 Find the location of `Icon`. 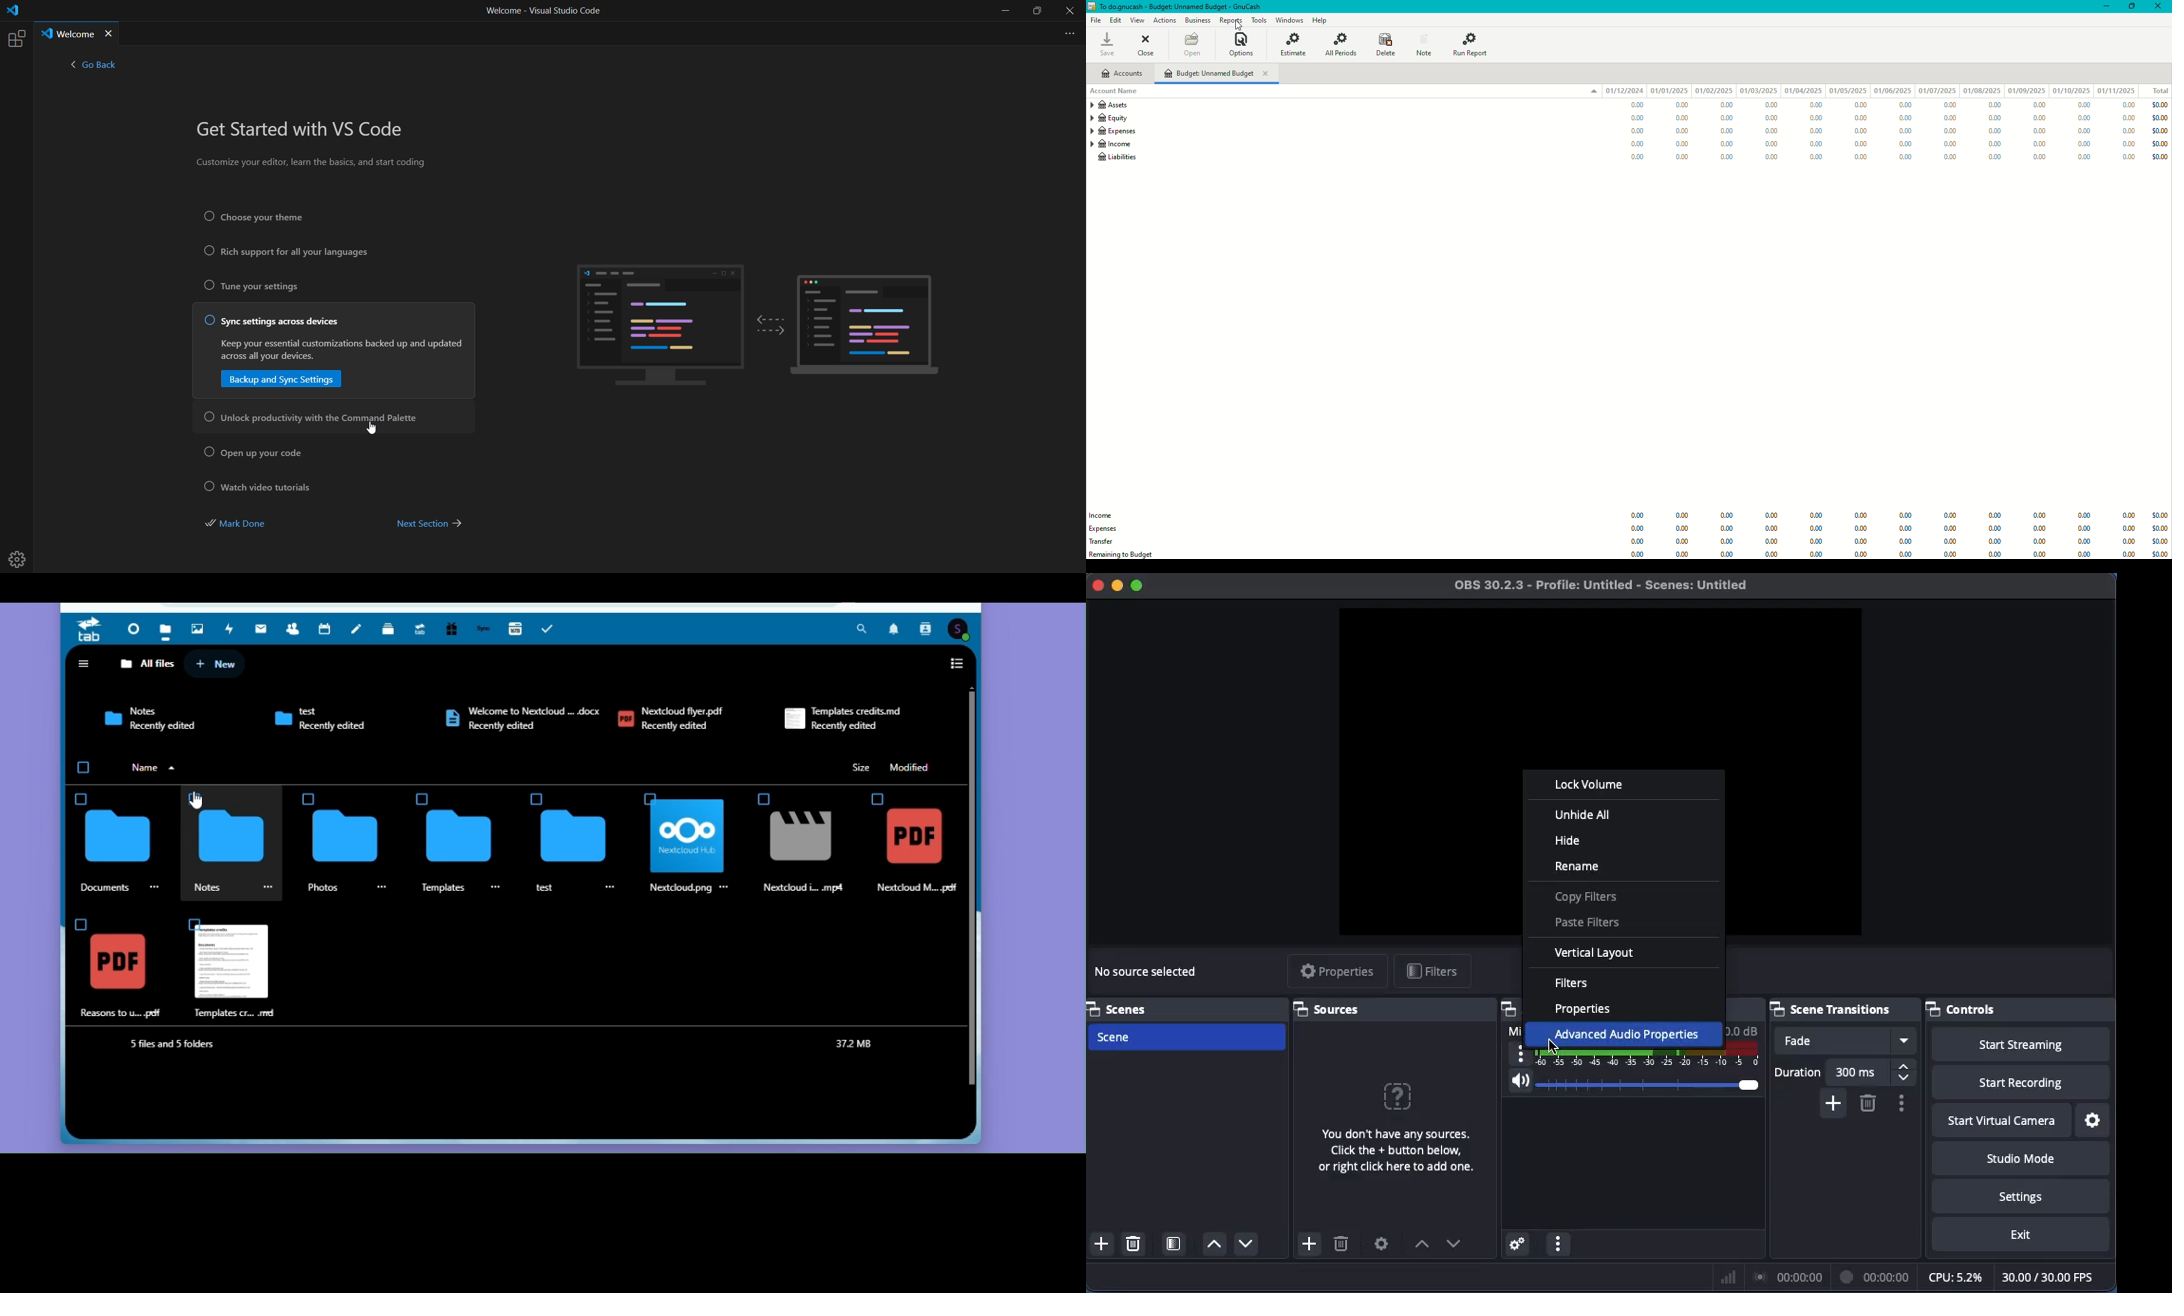

Icon is located at coordinates (872, 797).